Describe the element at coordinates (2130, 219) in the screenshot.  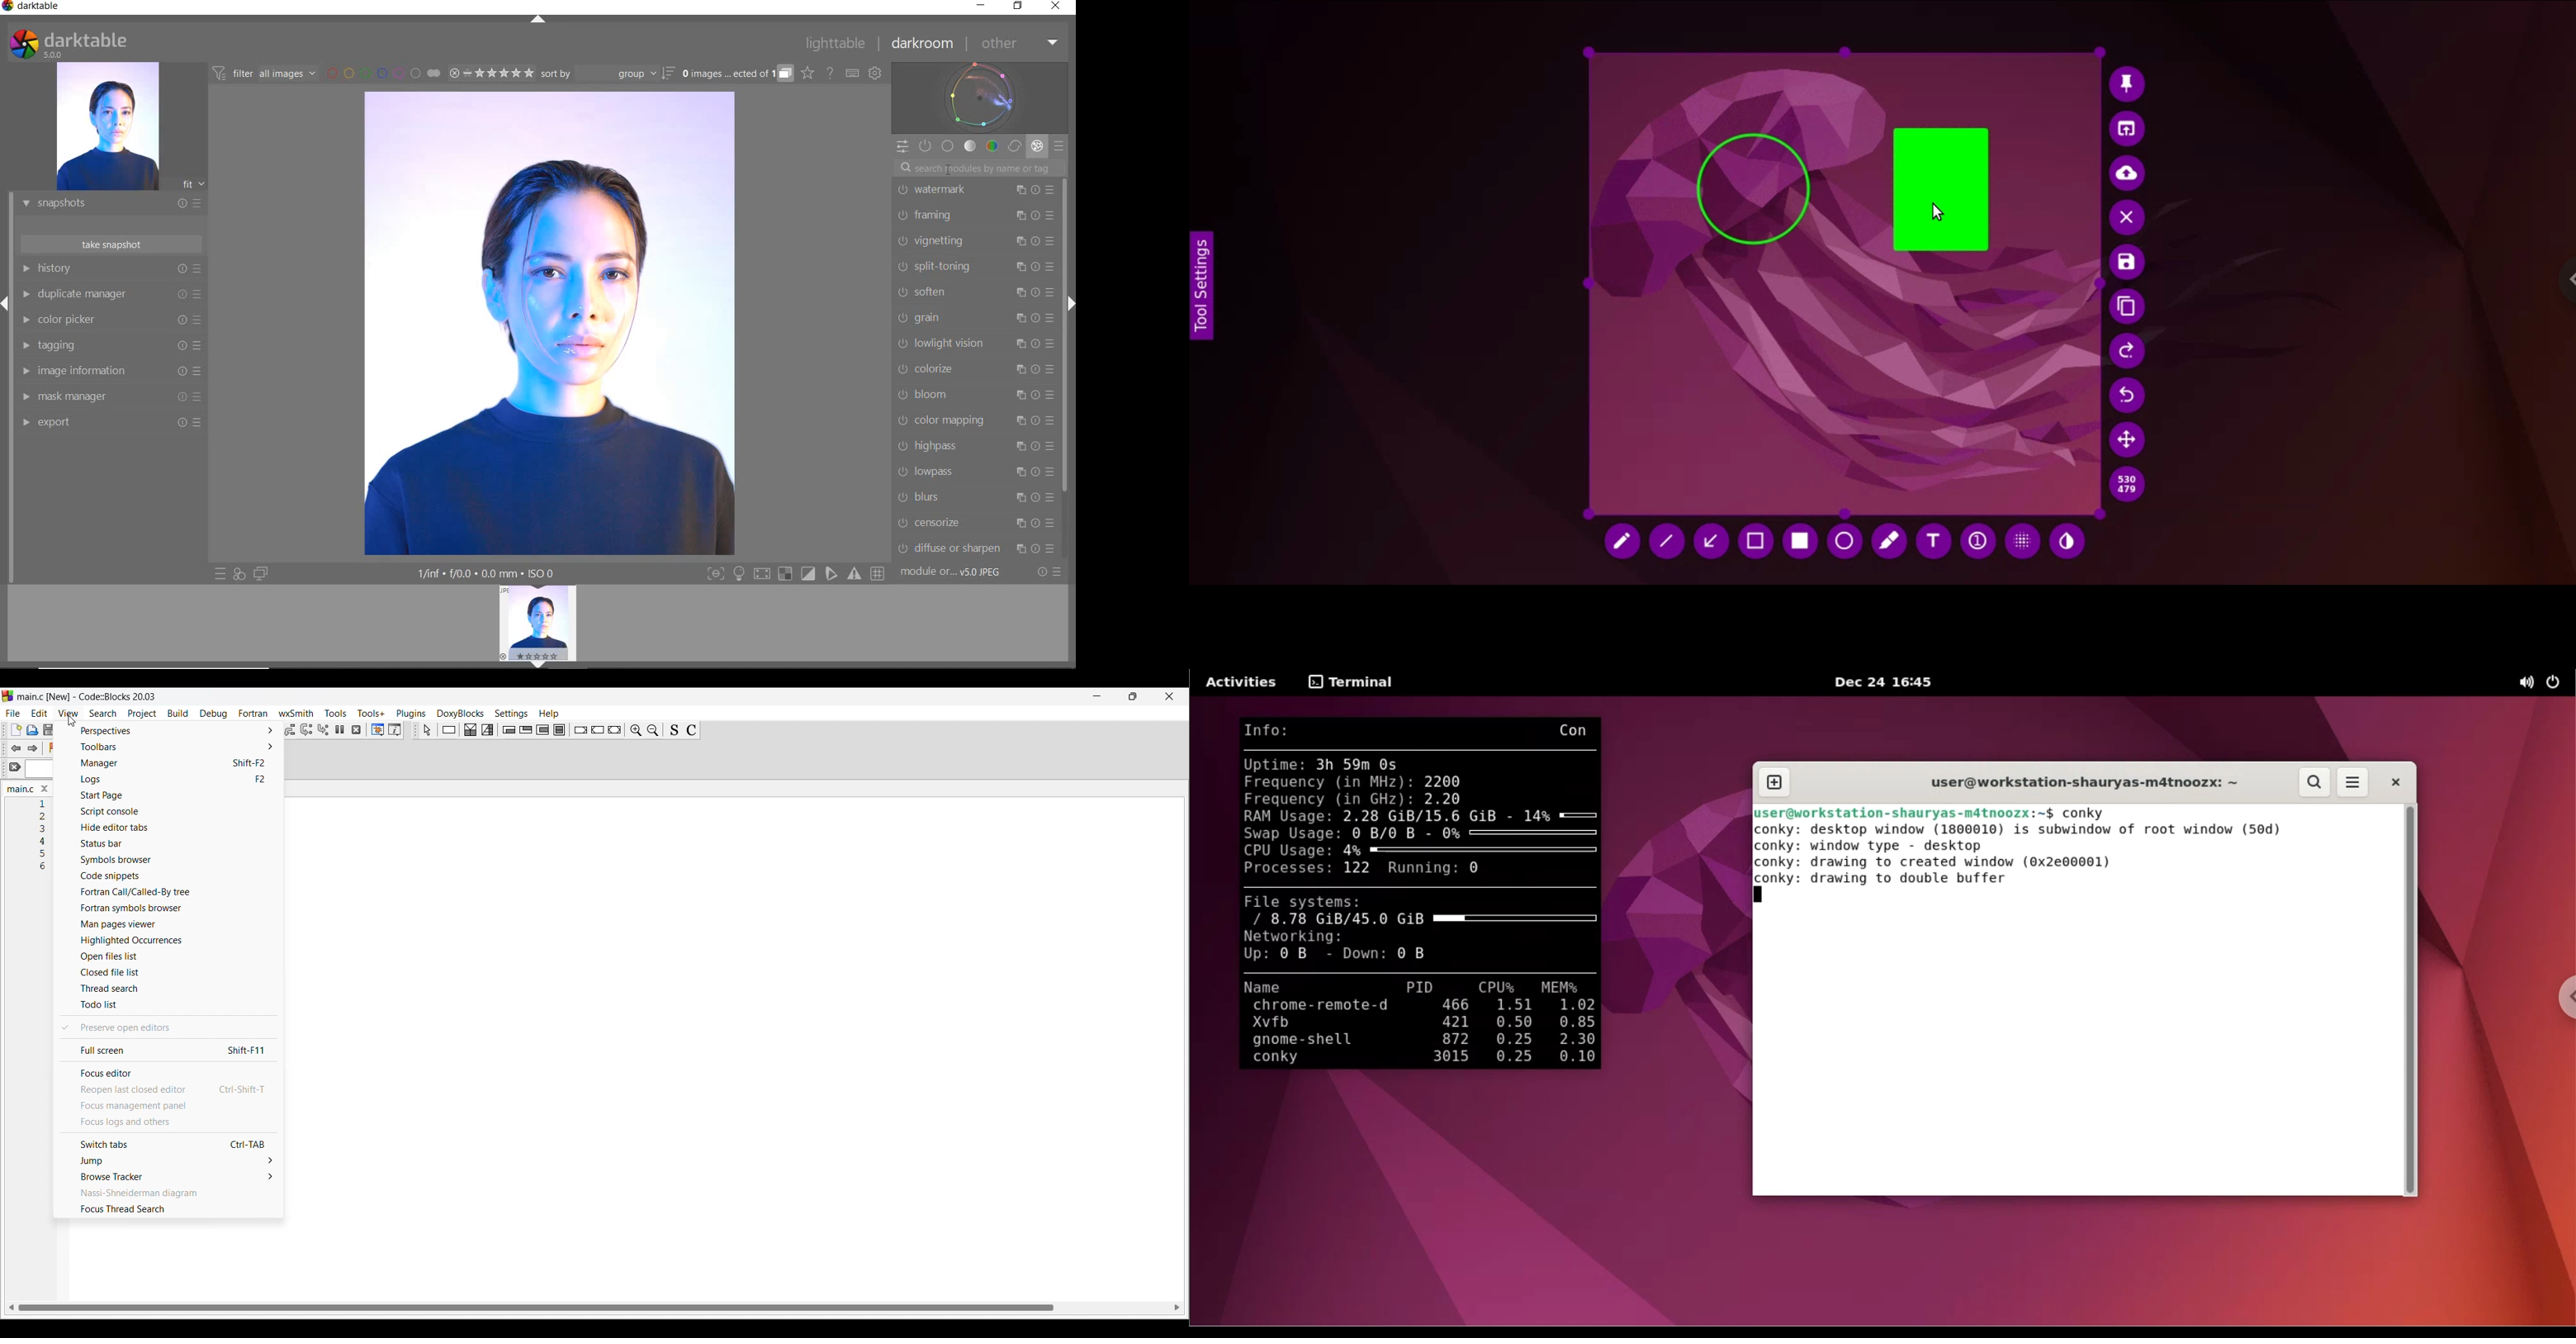
I see `leave image` at that location.